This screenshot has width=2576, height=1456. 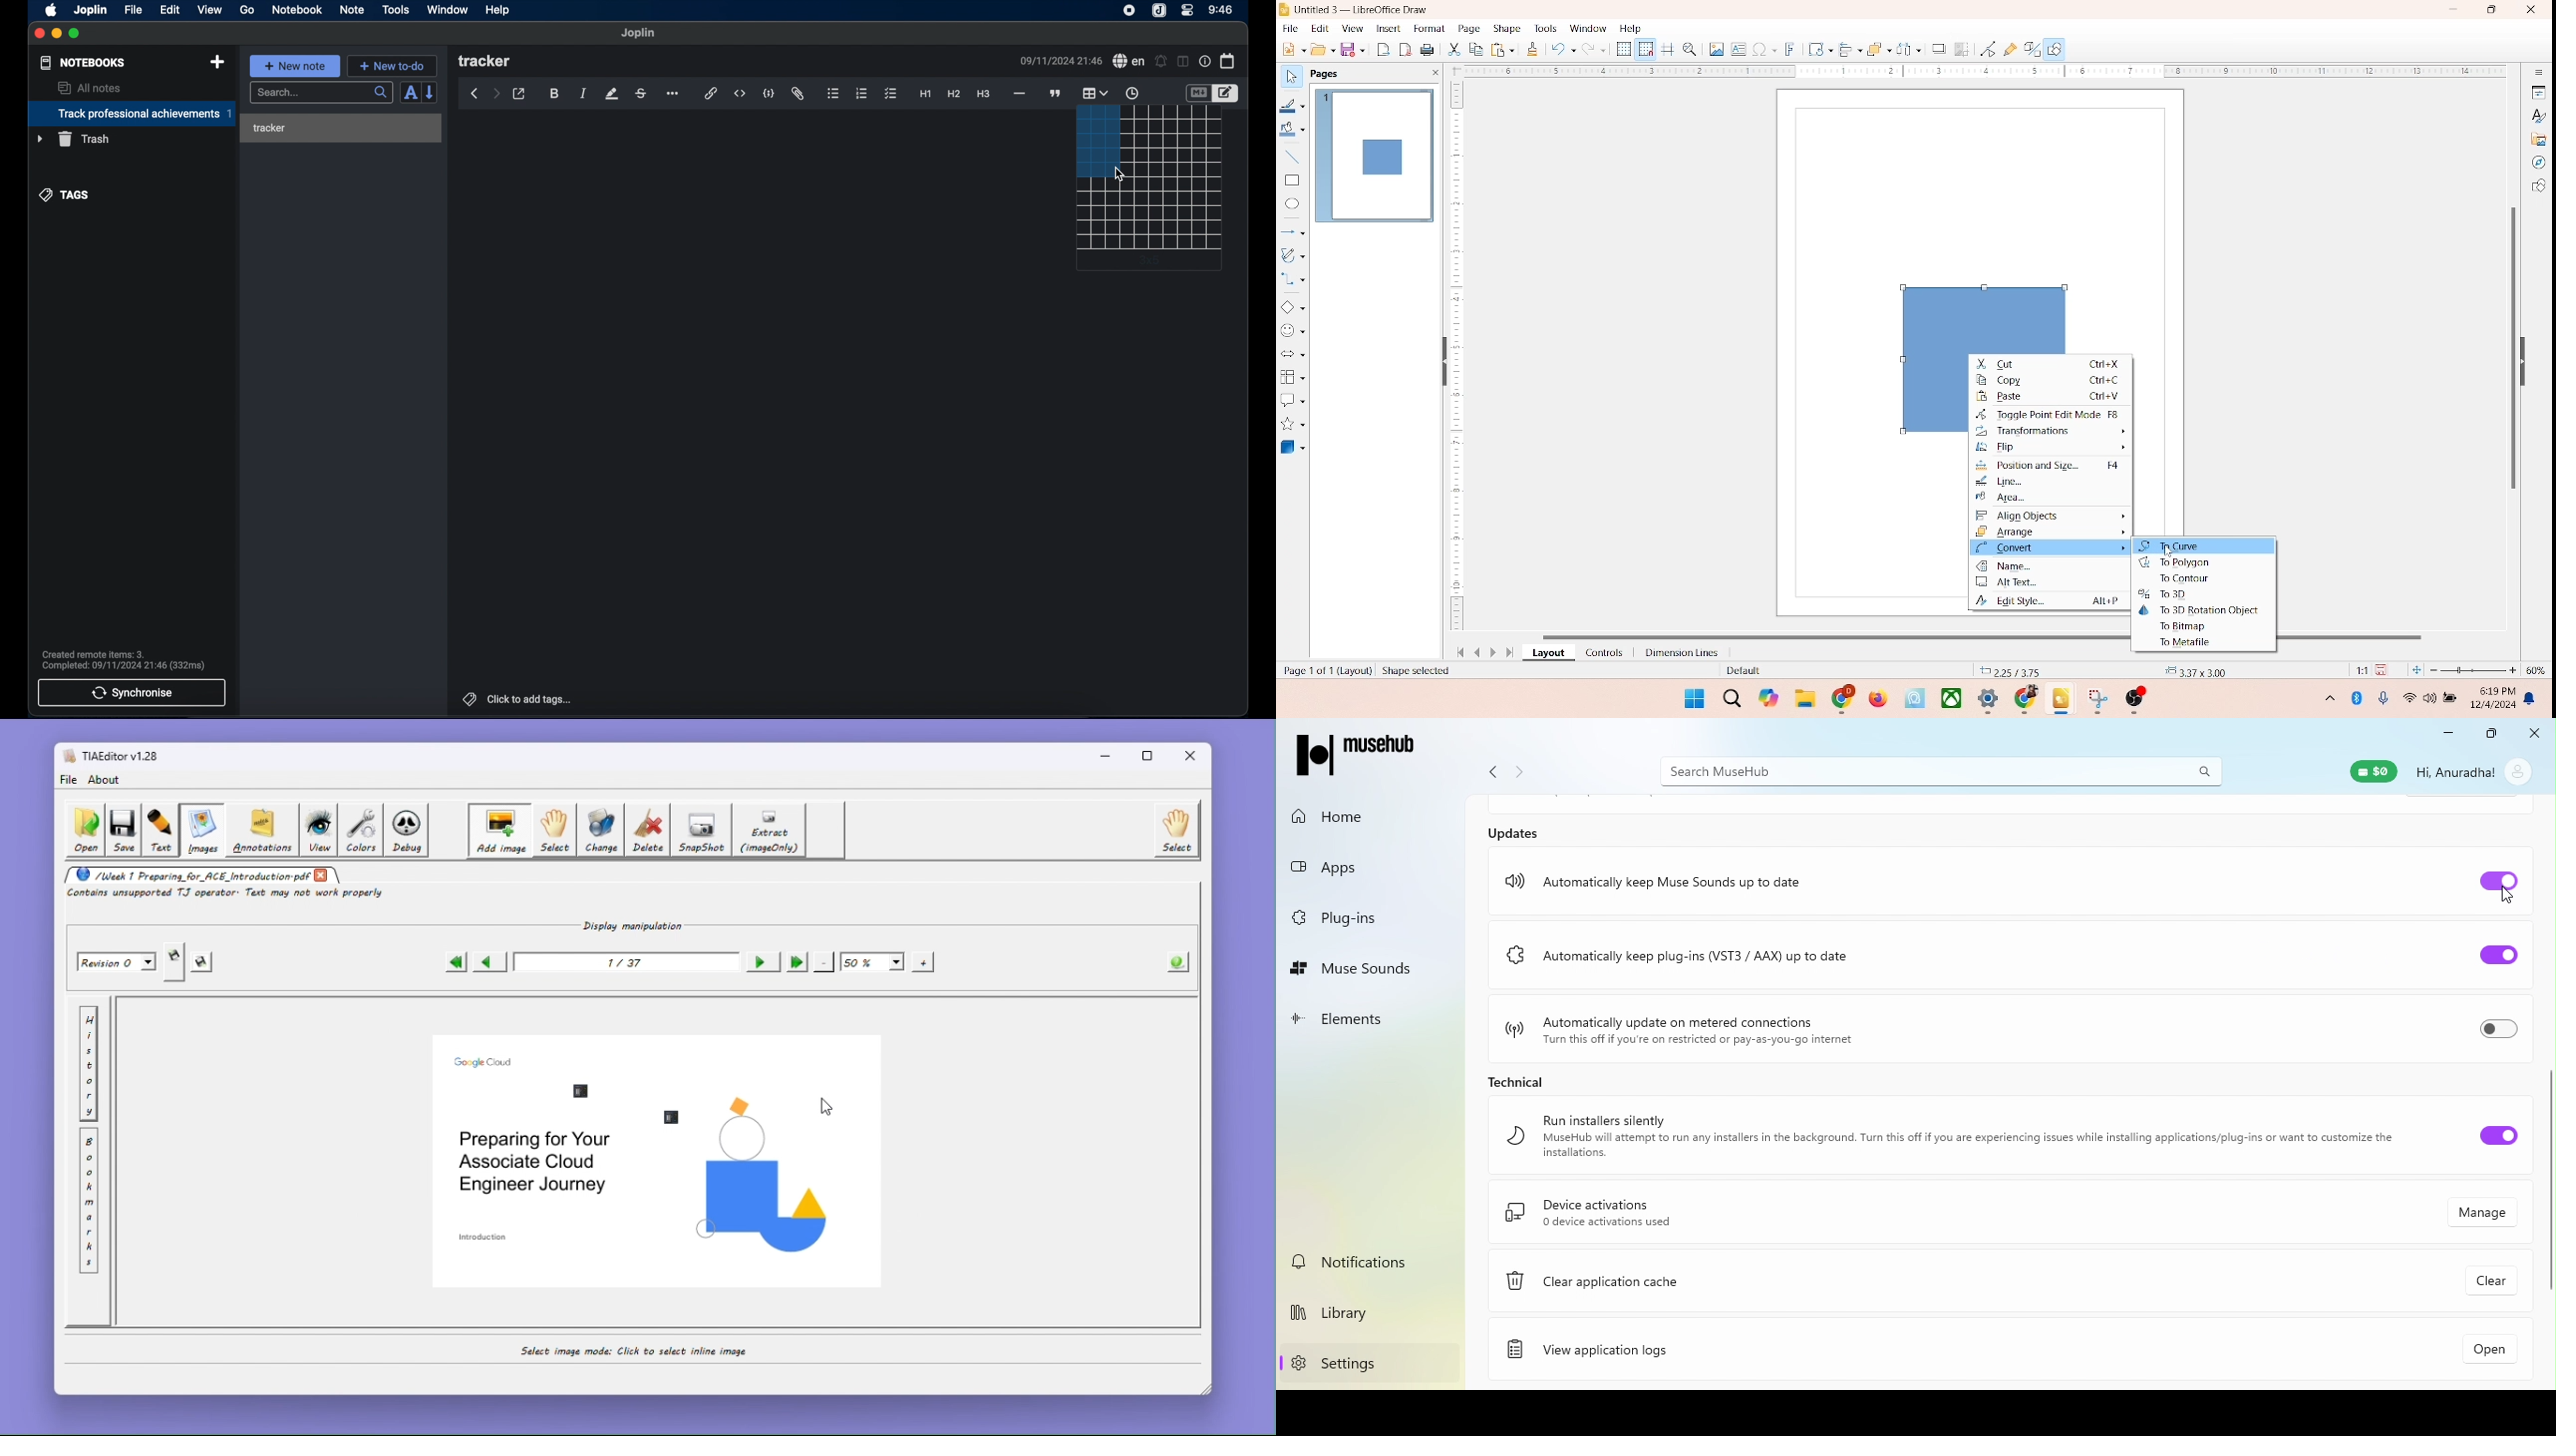 What do you see at coordinates (1293, 331) in the screenshot?
I see `symbol shapes` at bounding box center [1293, 331].